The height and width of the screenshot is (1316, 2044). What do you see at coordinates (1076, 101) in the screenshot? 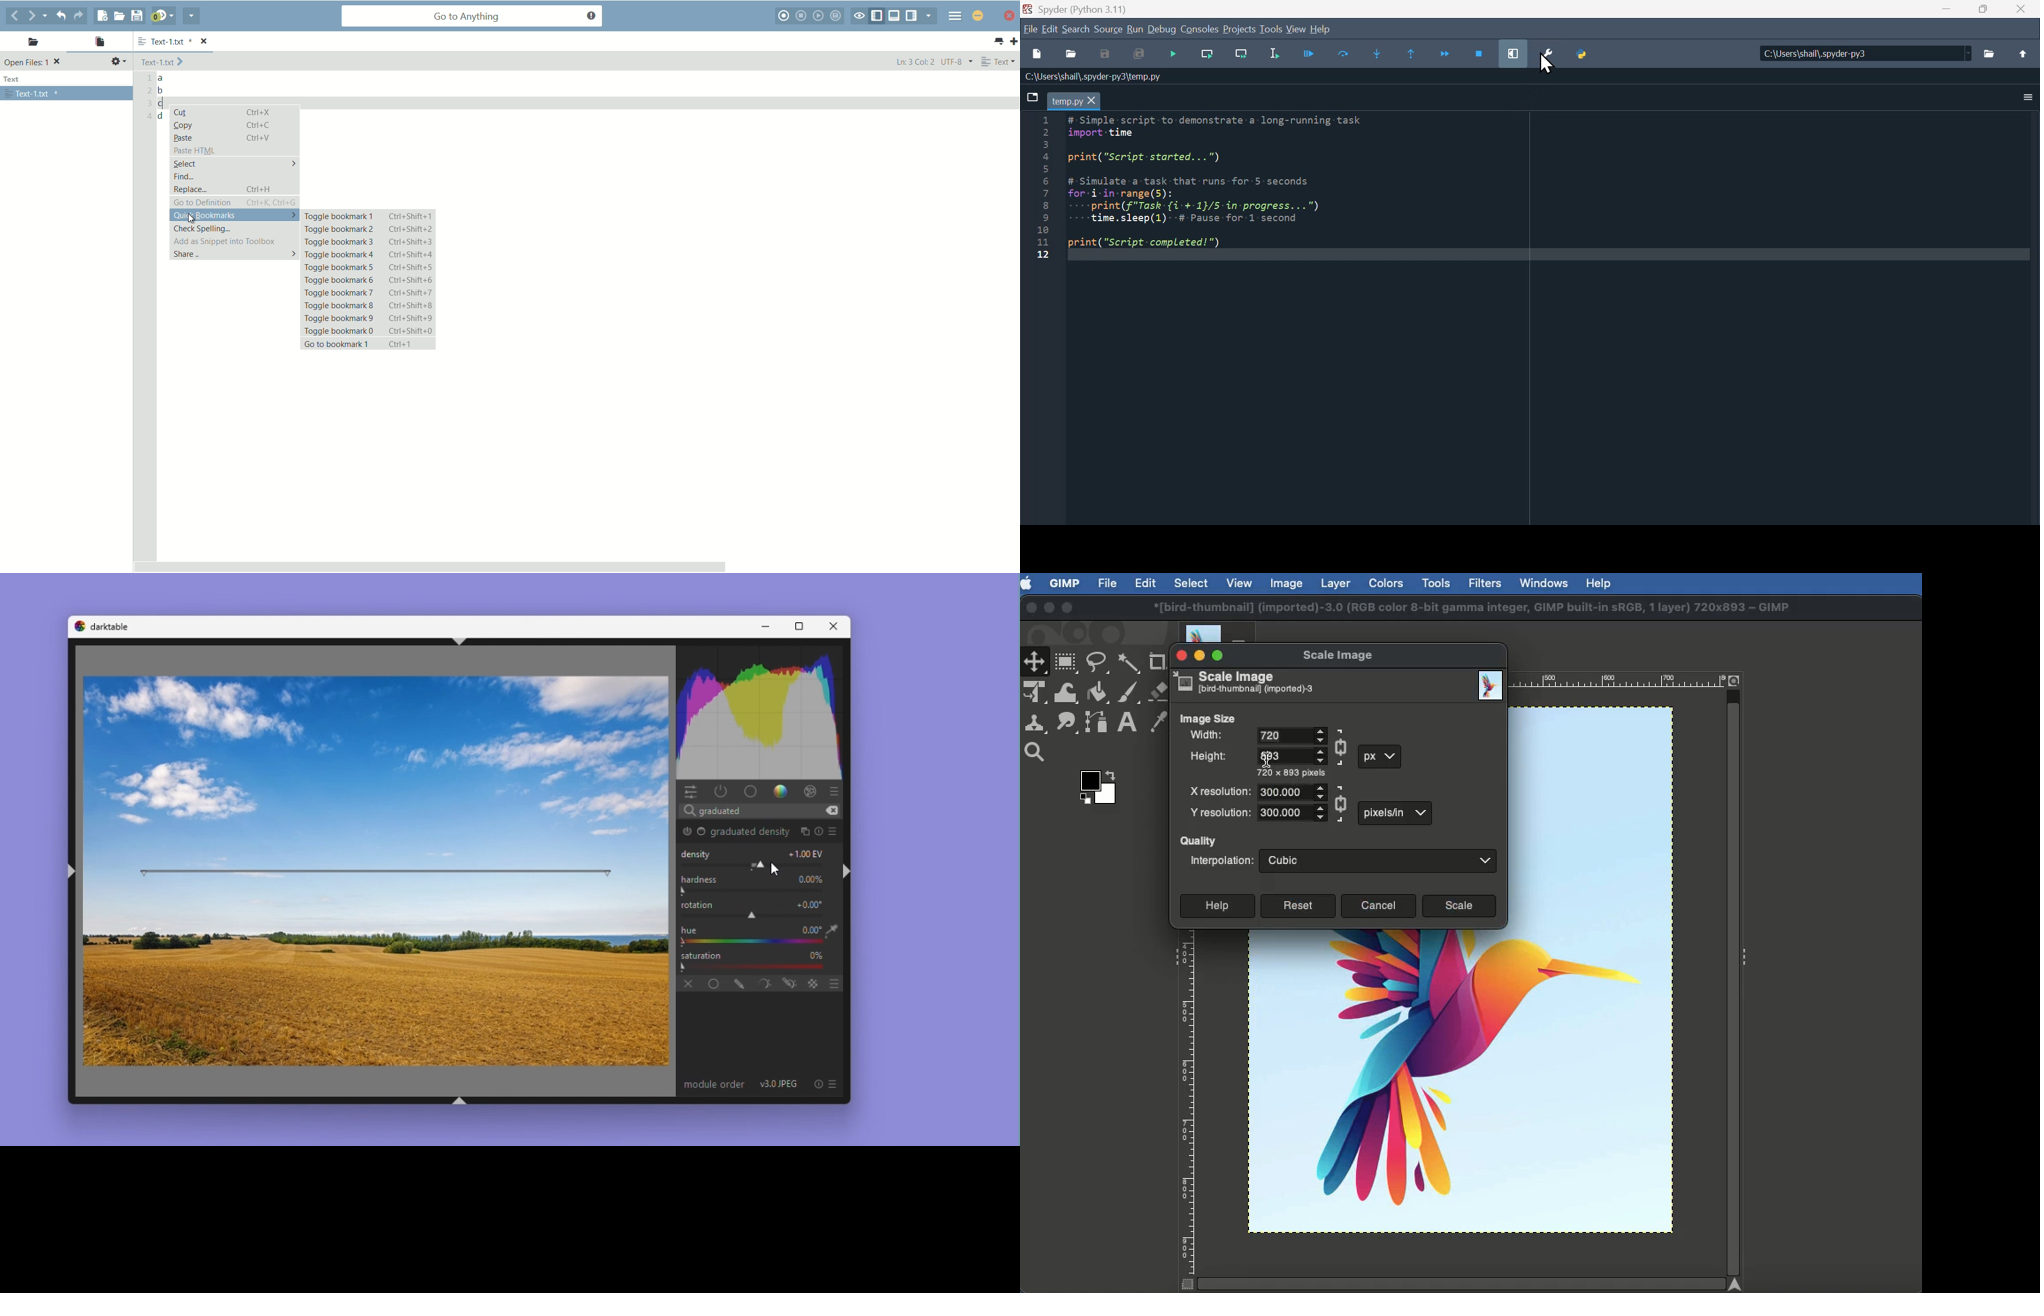
I see `Filename` at bounding box center [1076, 101].